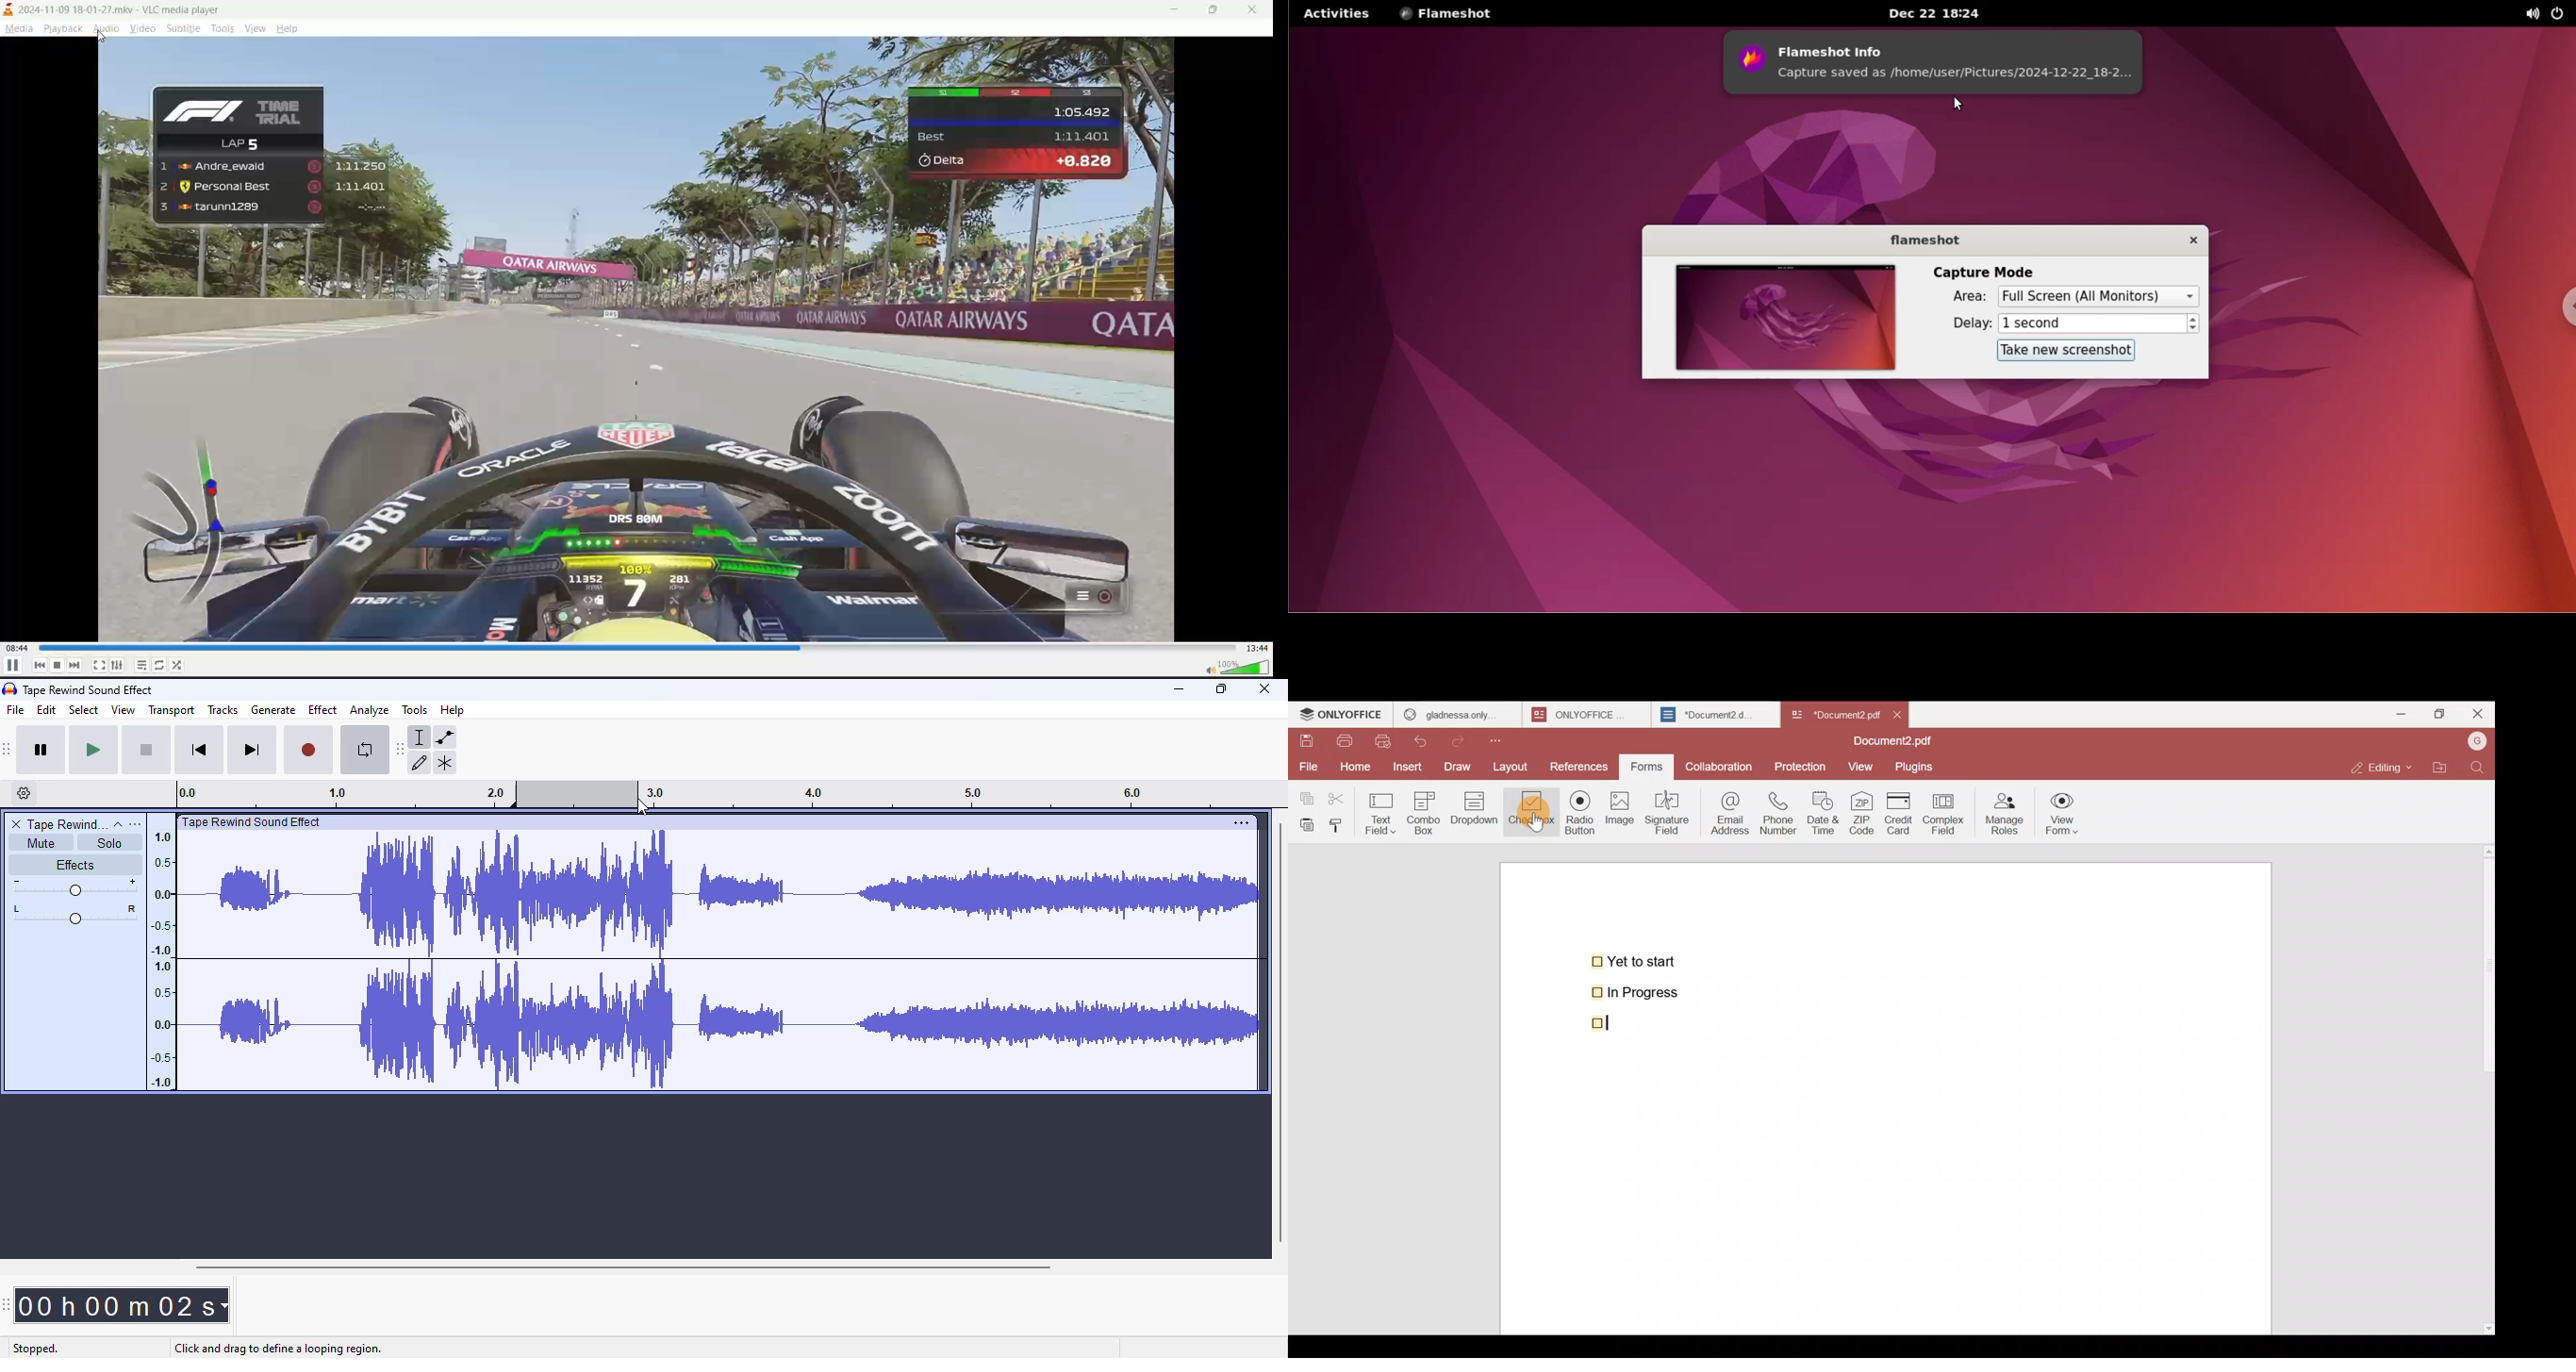 The image size is (2576, 1372). What do you see at coordinates (273, 710) in the screenshot?
I see `generate` at bounding box center [273, 710].